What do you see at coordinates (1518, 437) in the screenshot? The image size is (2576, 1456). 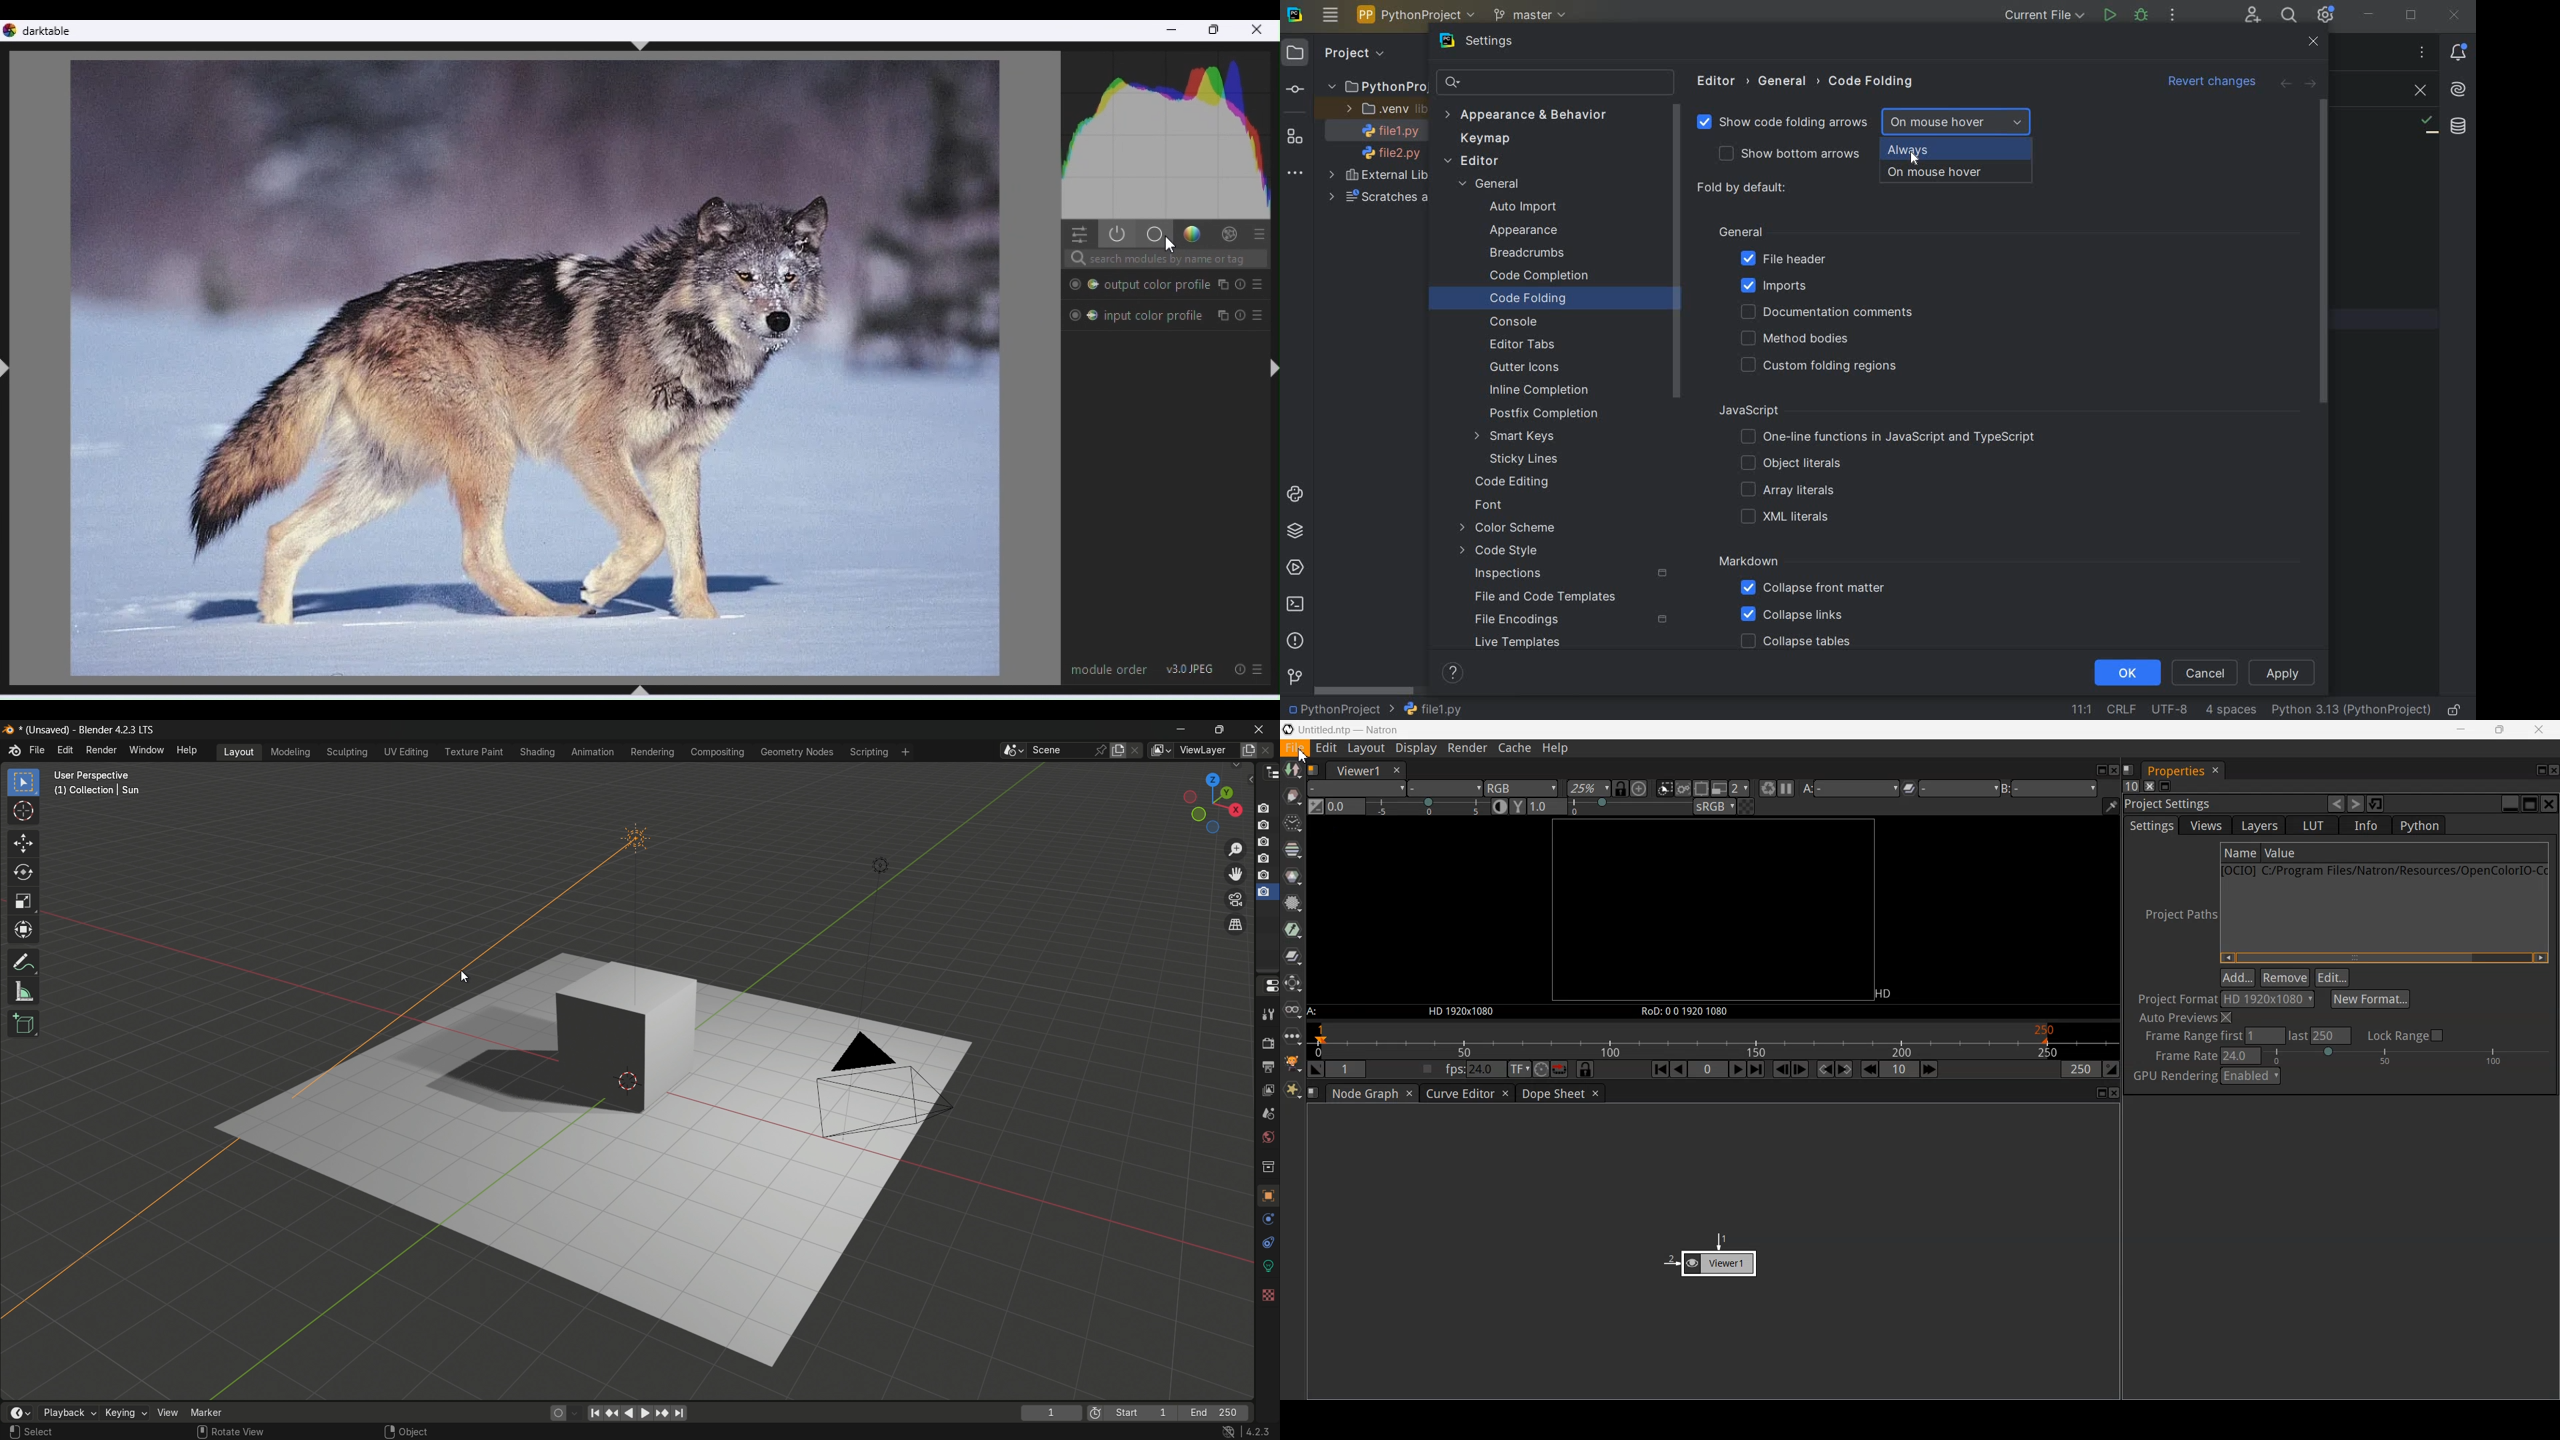 I see `SMART KEYS` at bounding box center [1518, 437].